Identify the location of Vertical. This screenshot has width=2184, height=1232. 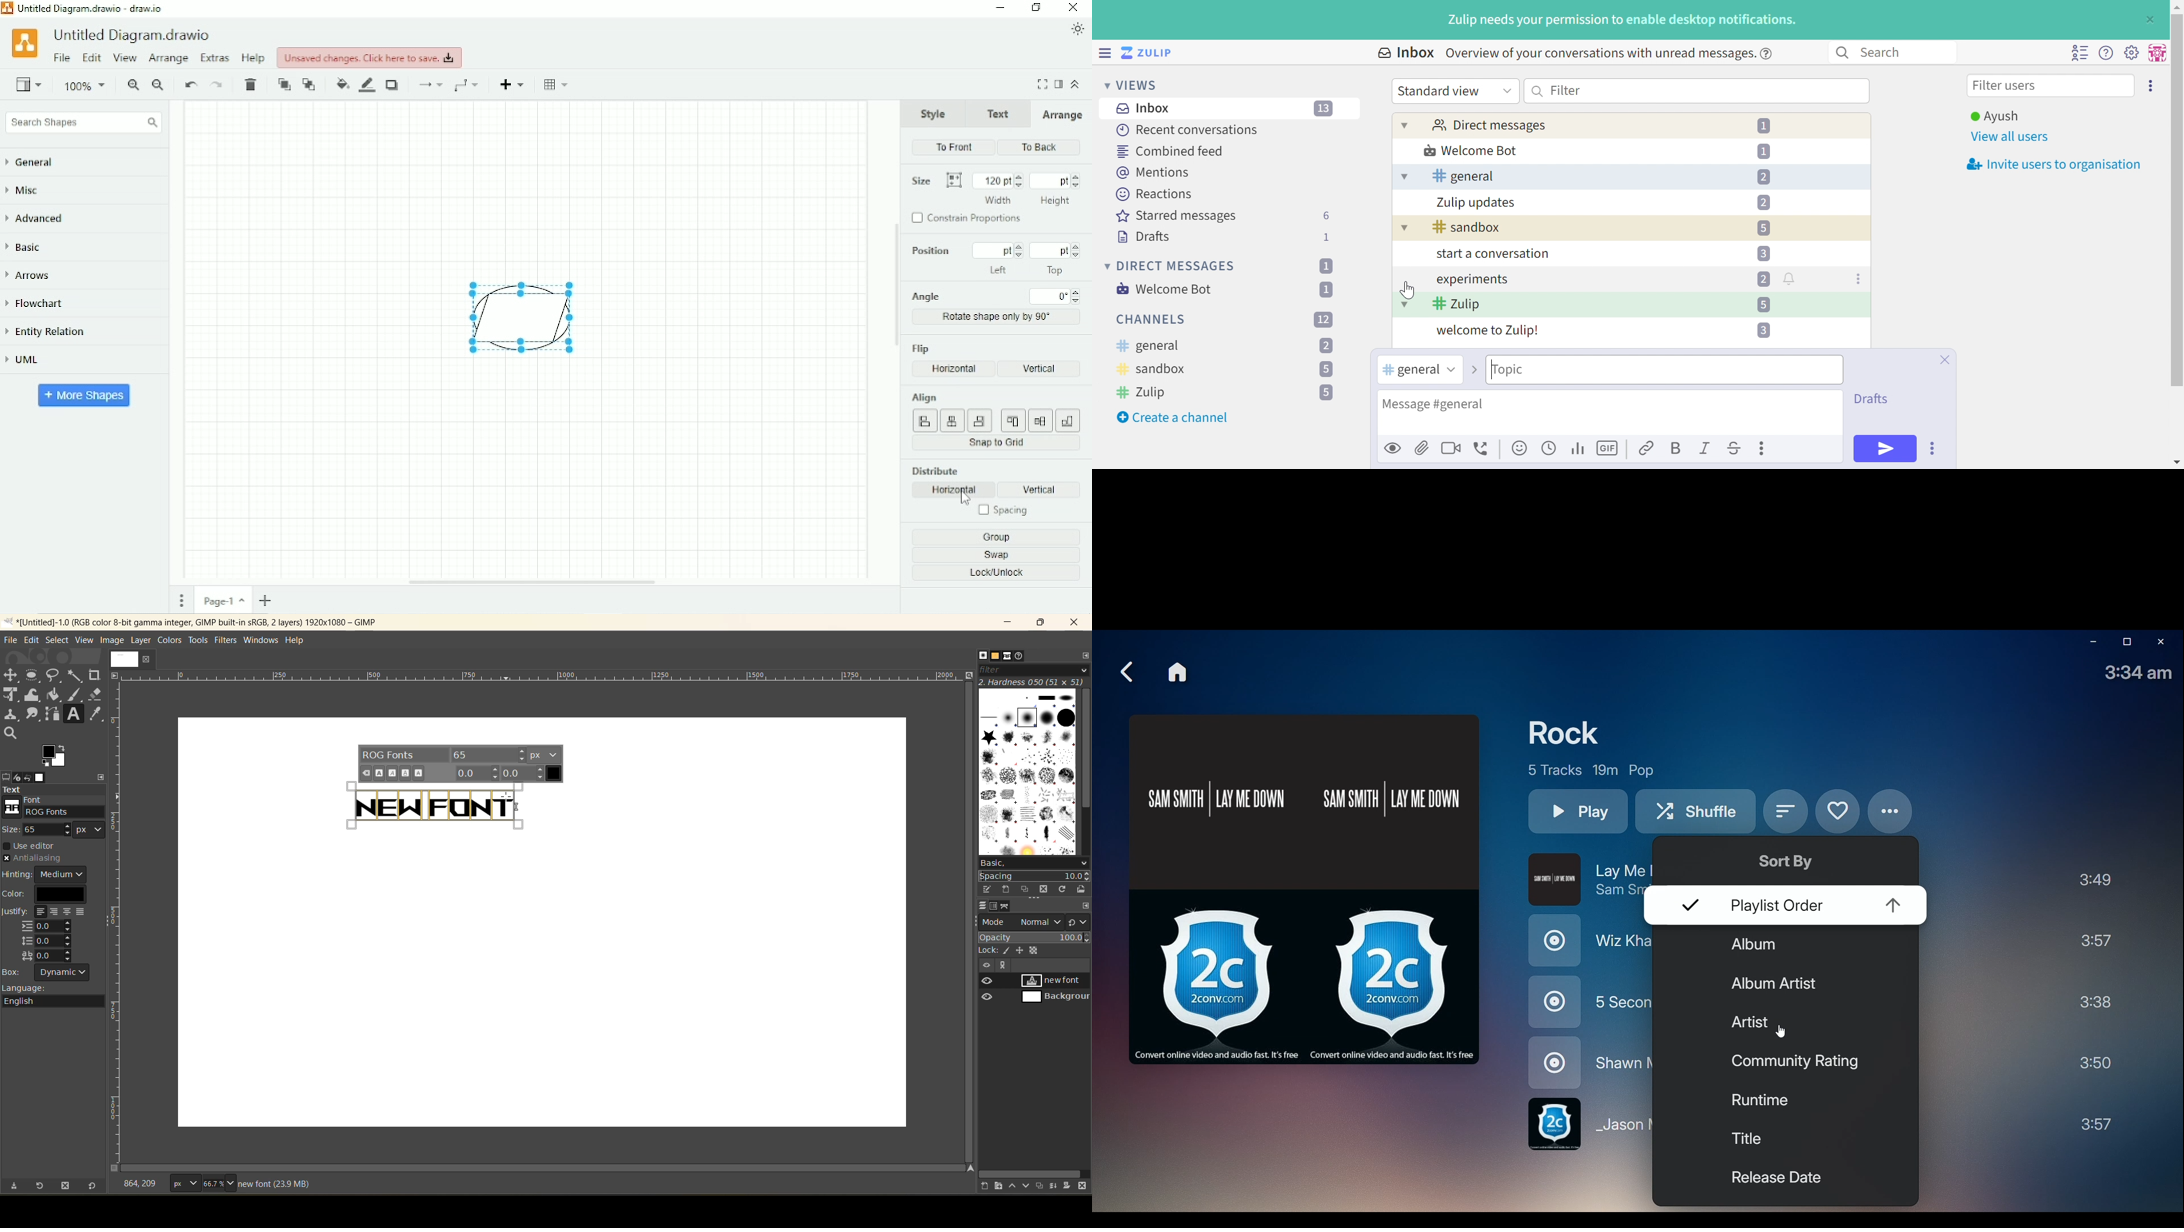
(1037, 368).